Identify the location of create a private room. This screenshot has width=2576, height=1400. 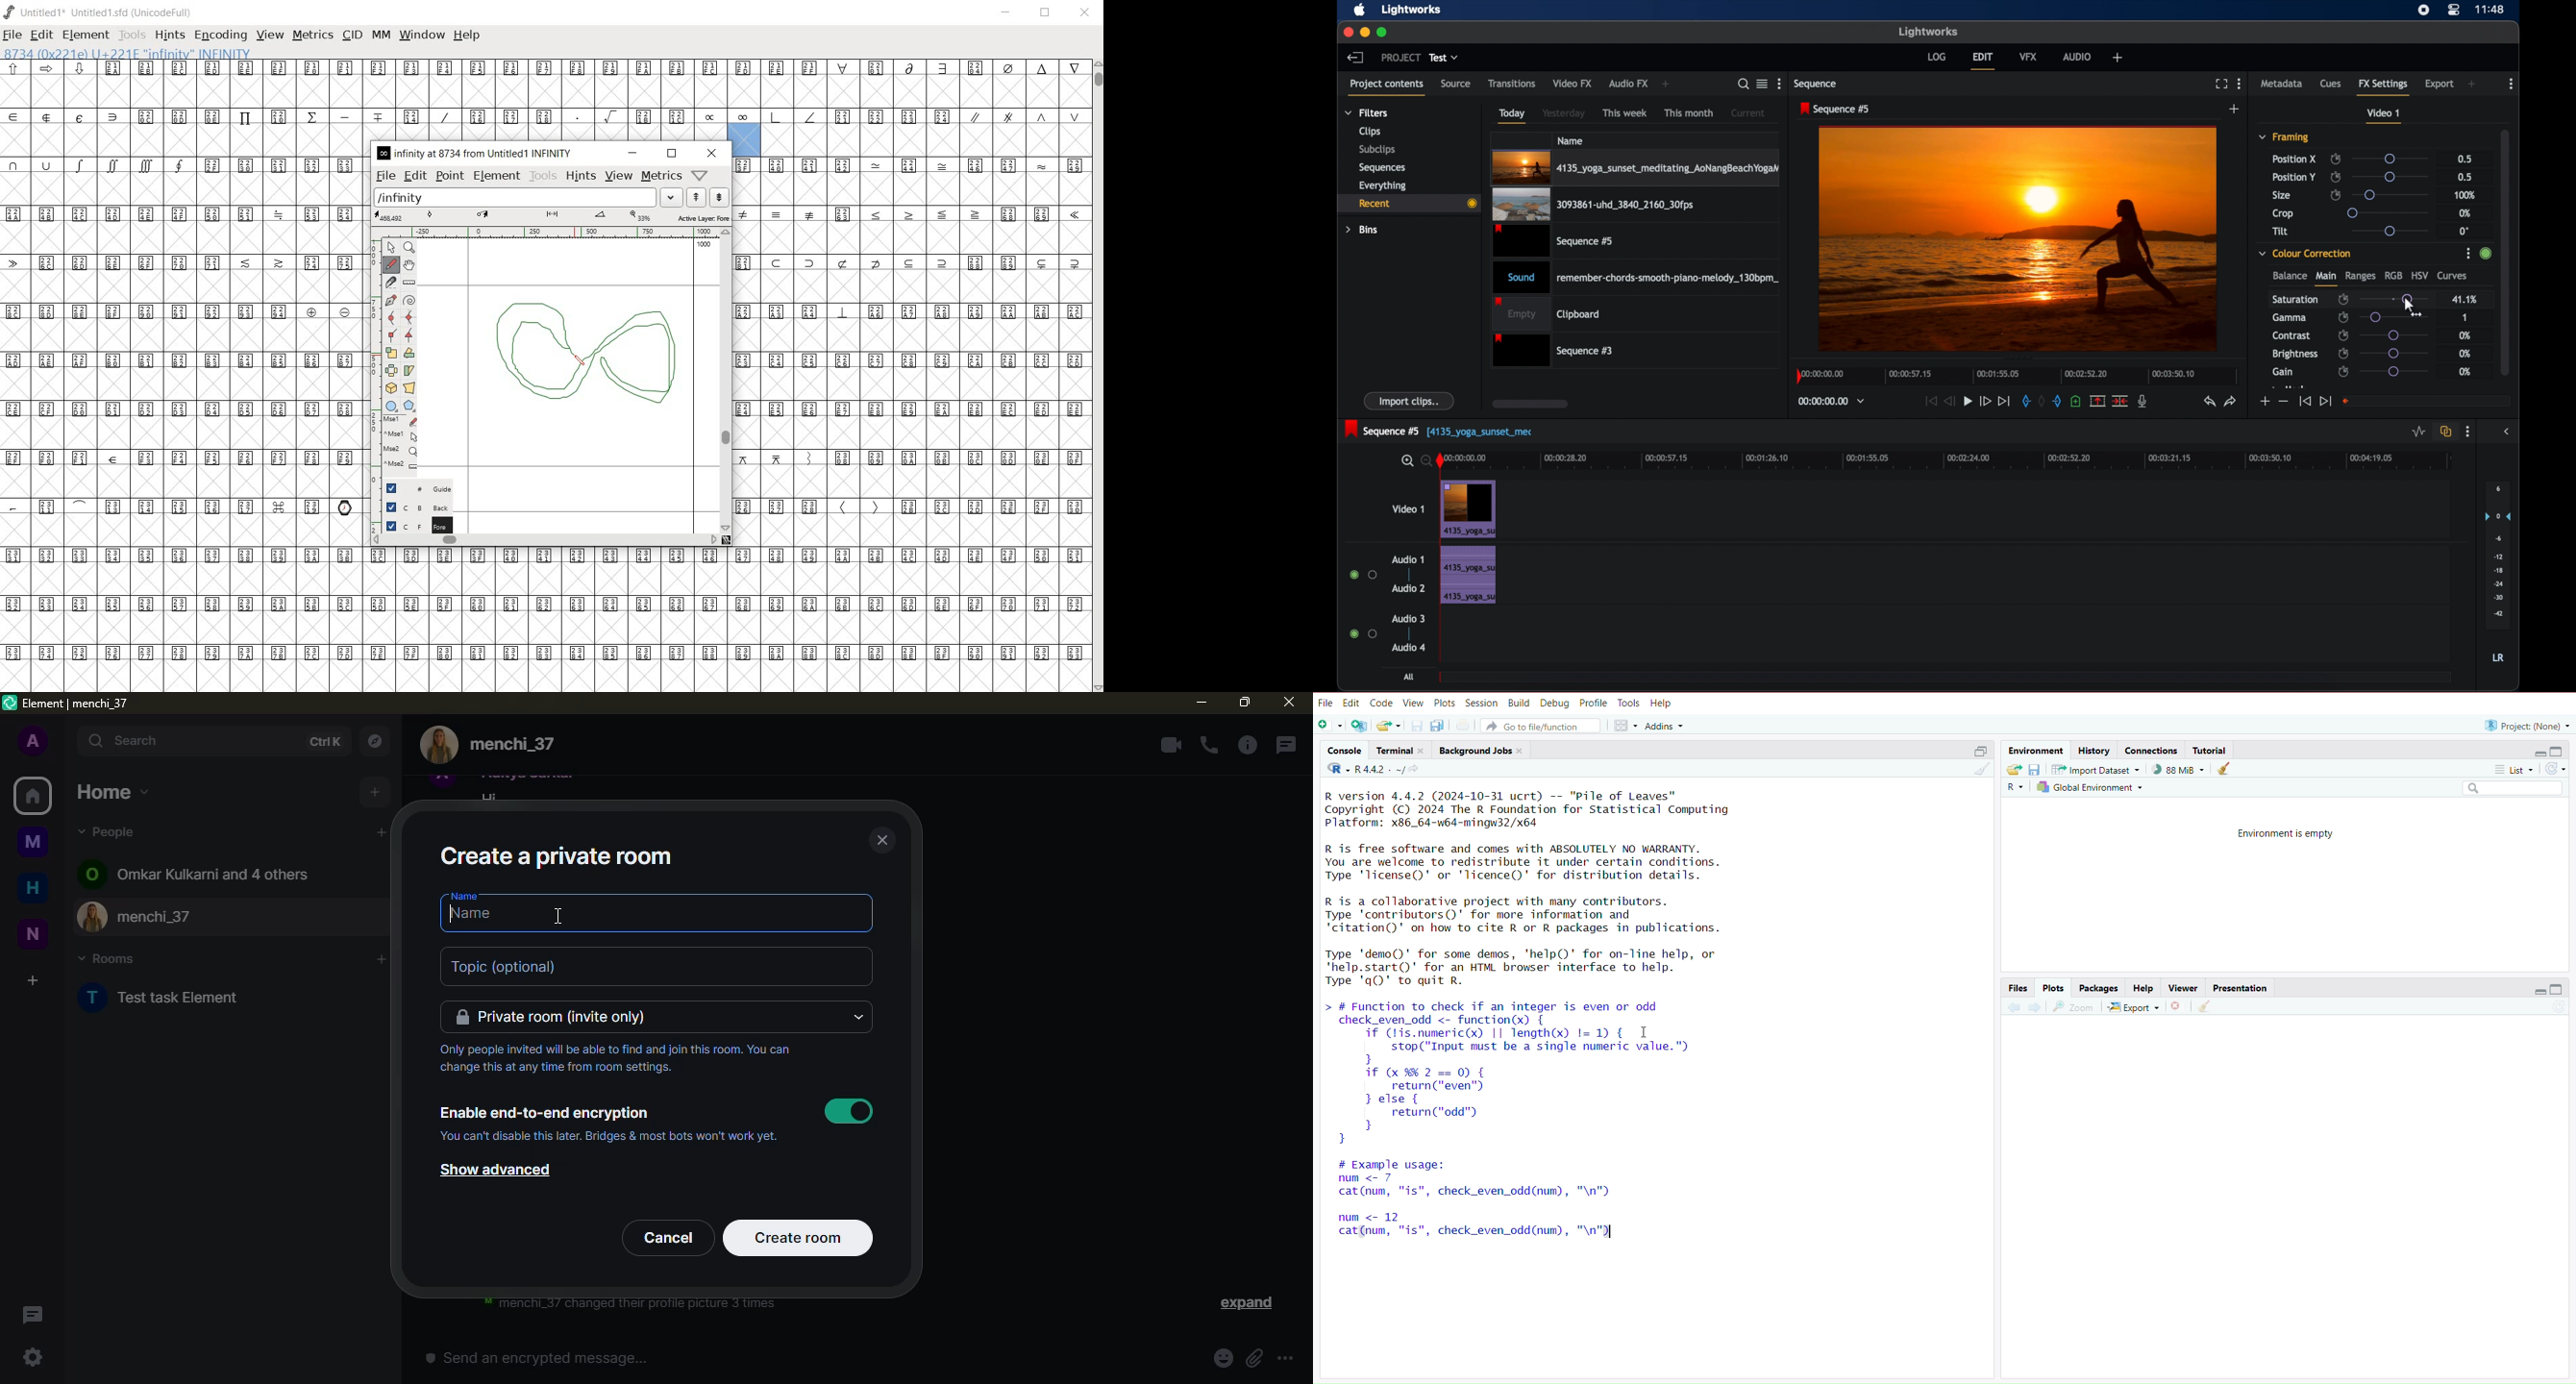
(556, 857).